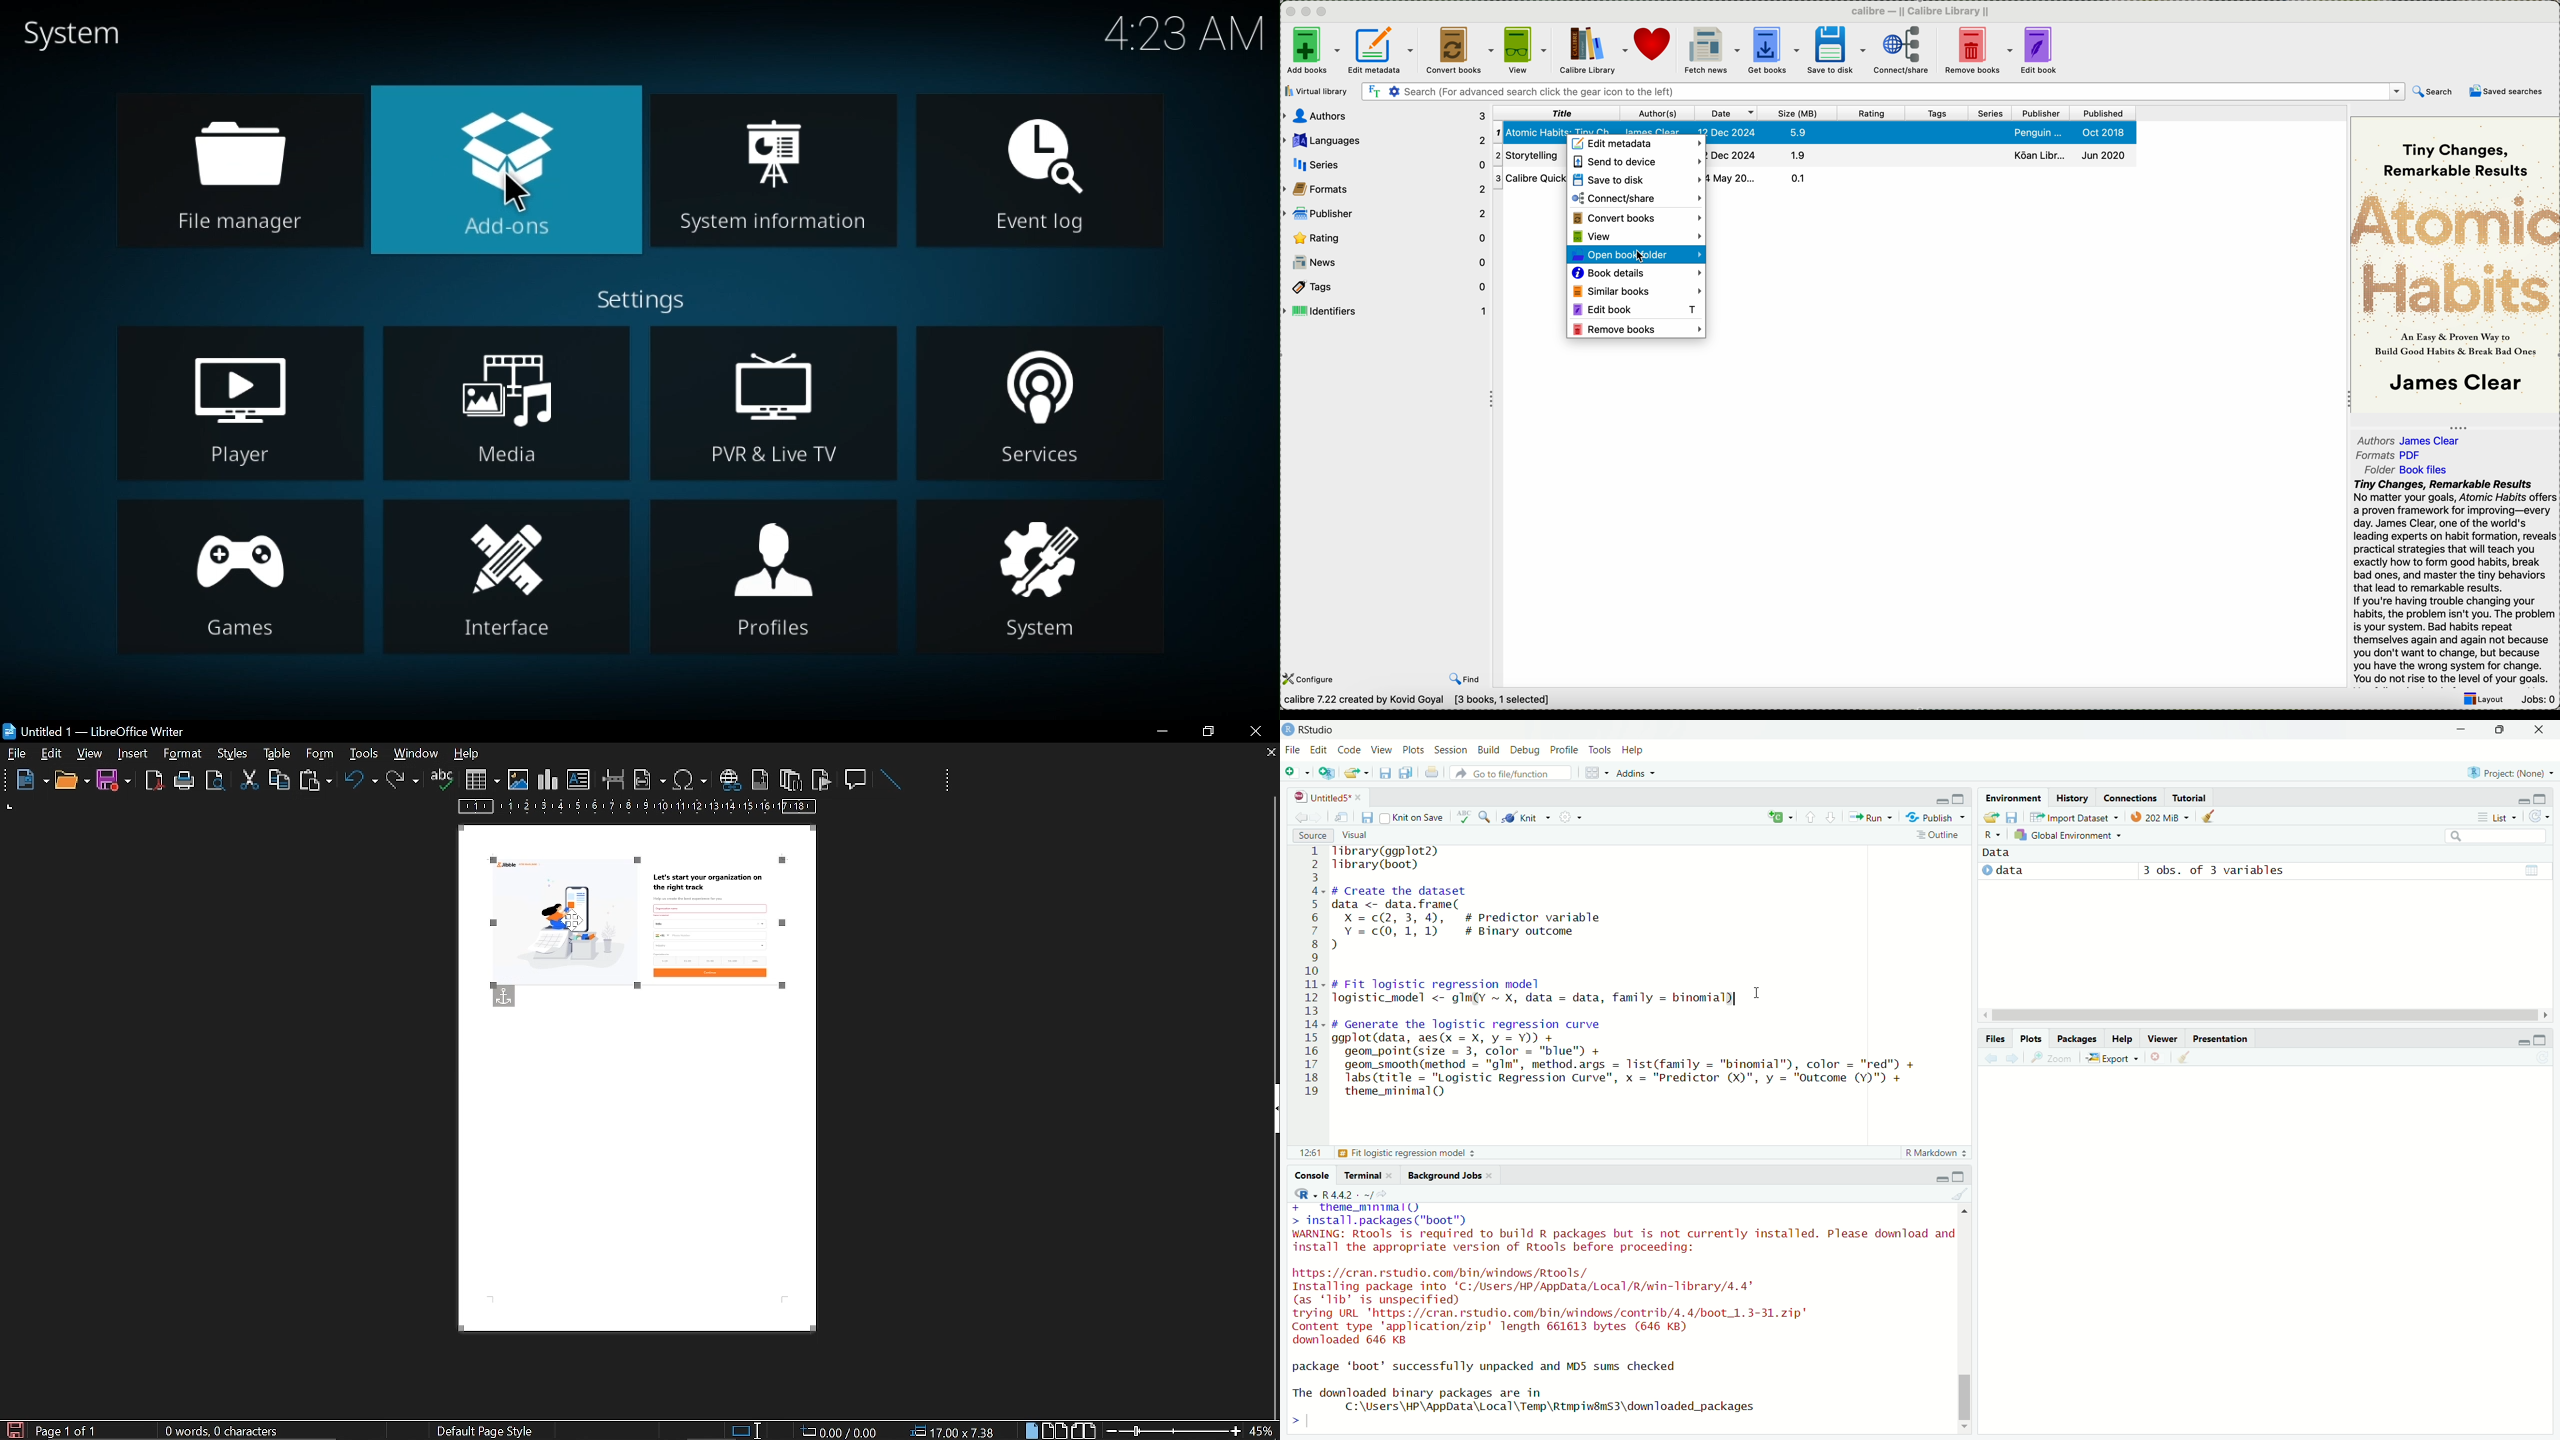 Image resolution: width=2576 pixels, height=1456 pixels. What do you see at coordinates (1413, 817) in the screenshot?
I see `Knit on Save` at bounding box center [1413, 817].